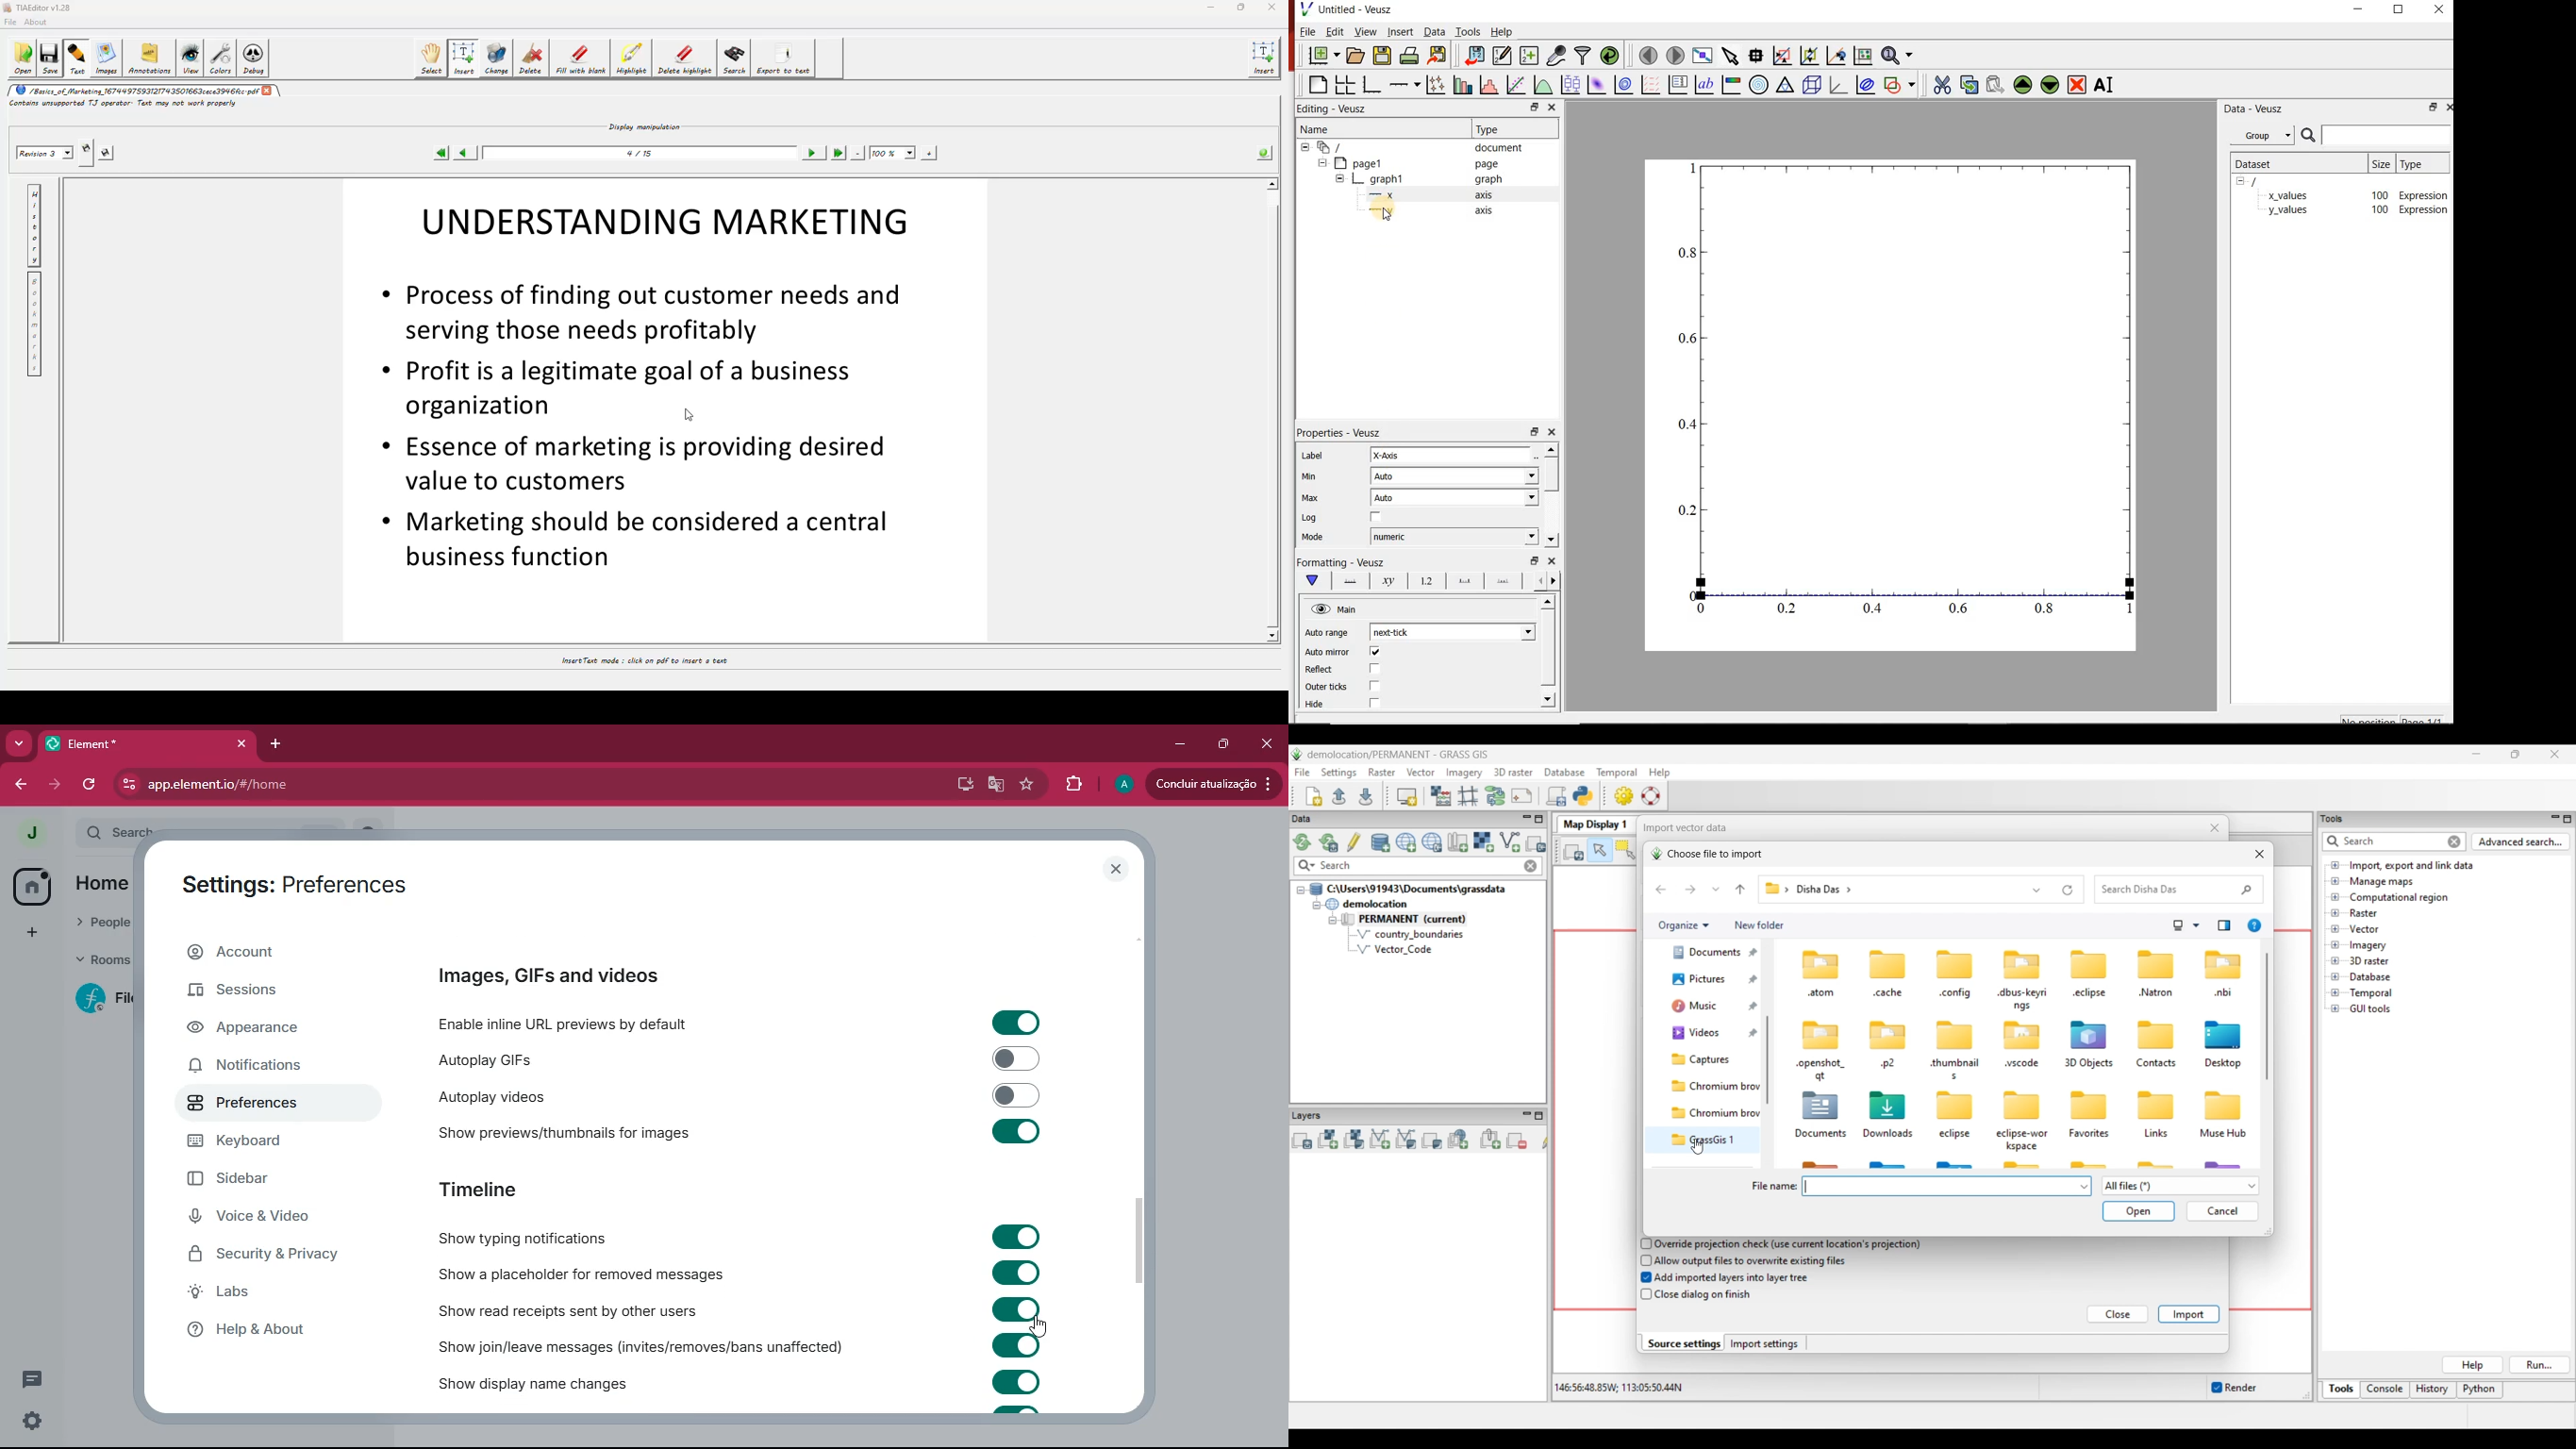 This screenshot has height=1456, width=2576. Describe the element at coordinates (2442, 11) in the screenshot. I see `close` at that location.